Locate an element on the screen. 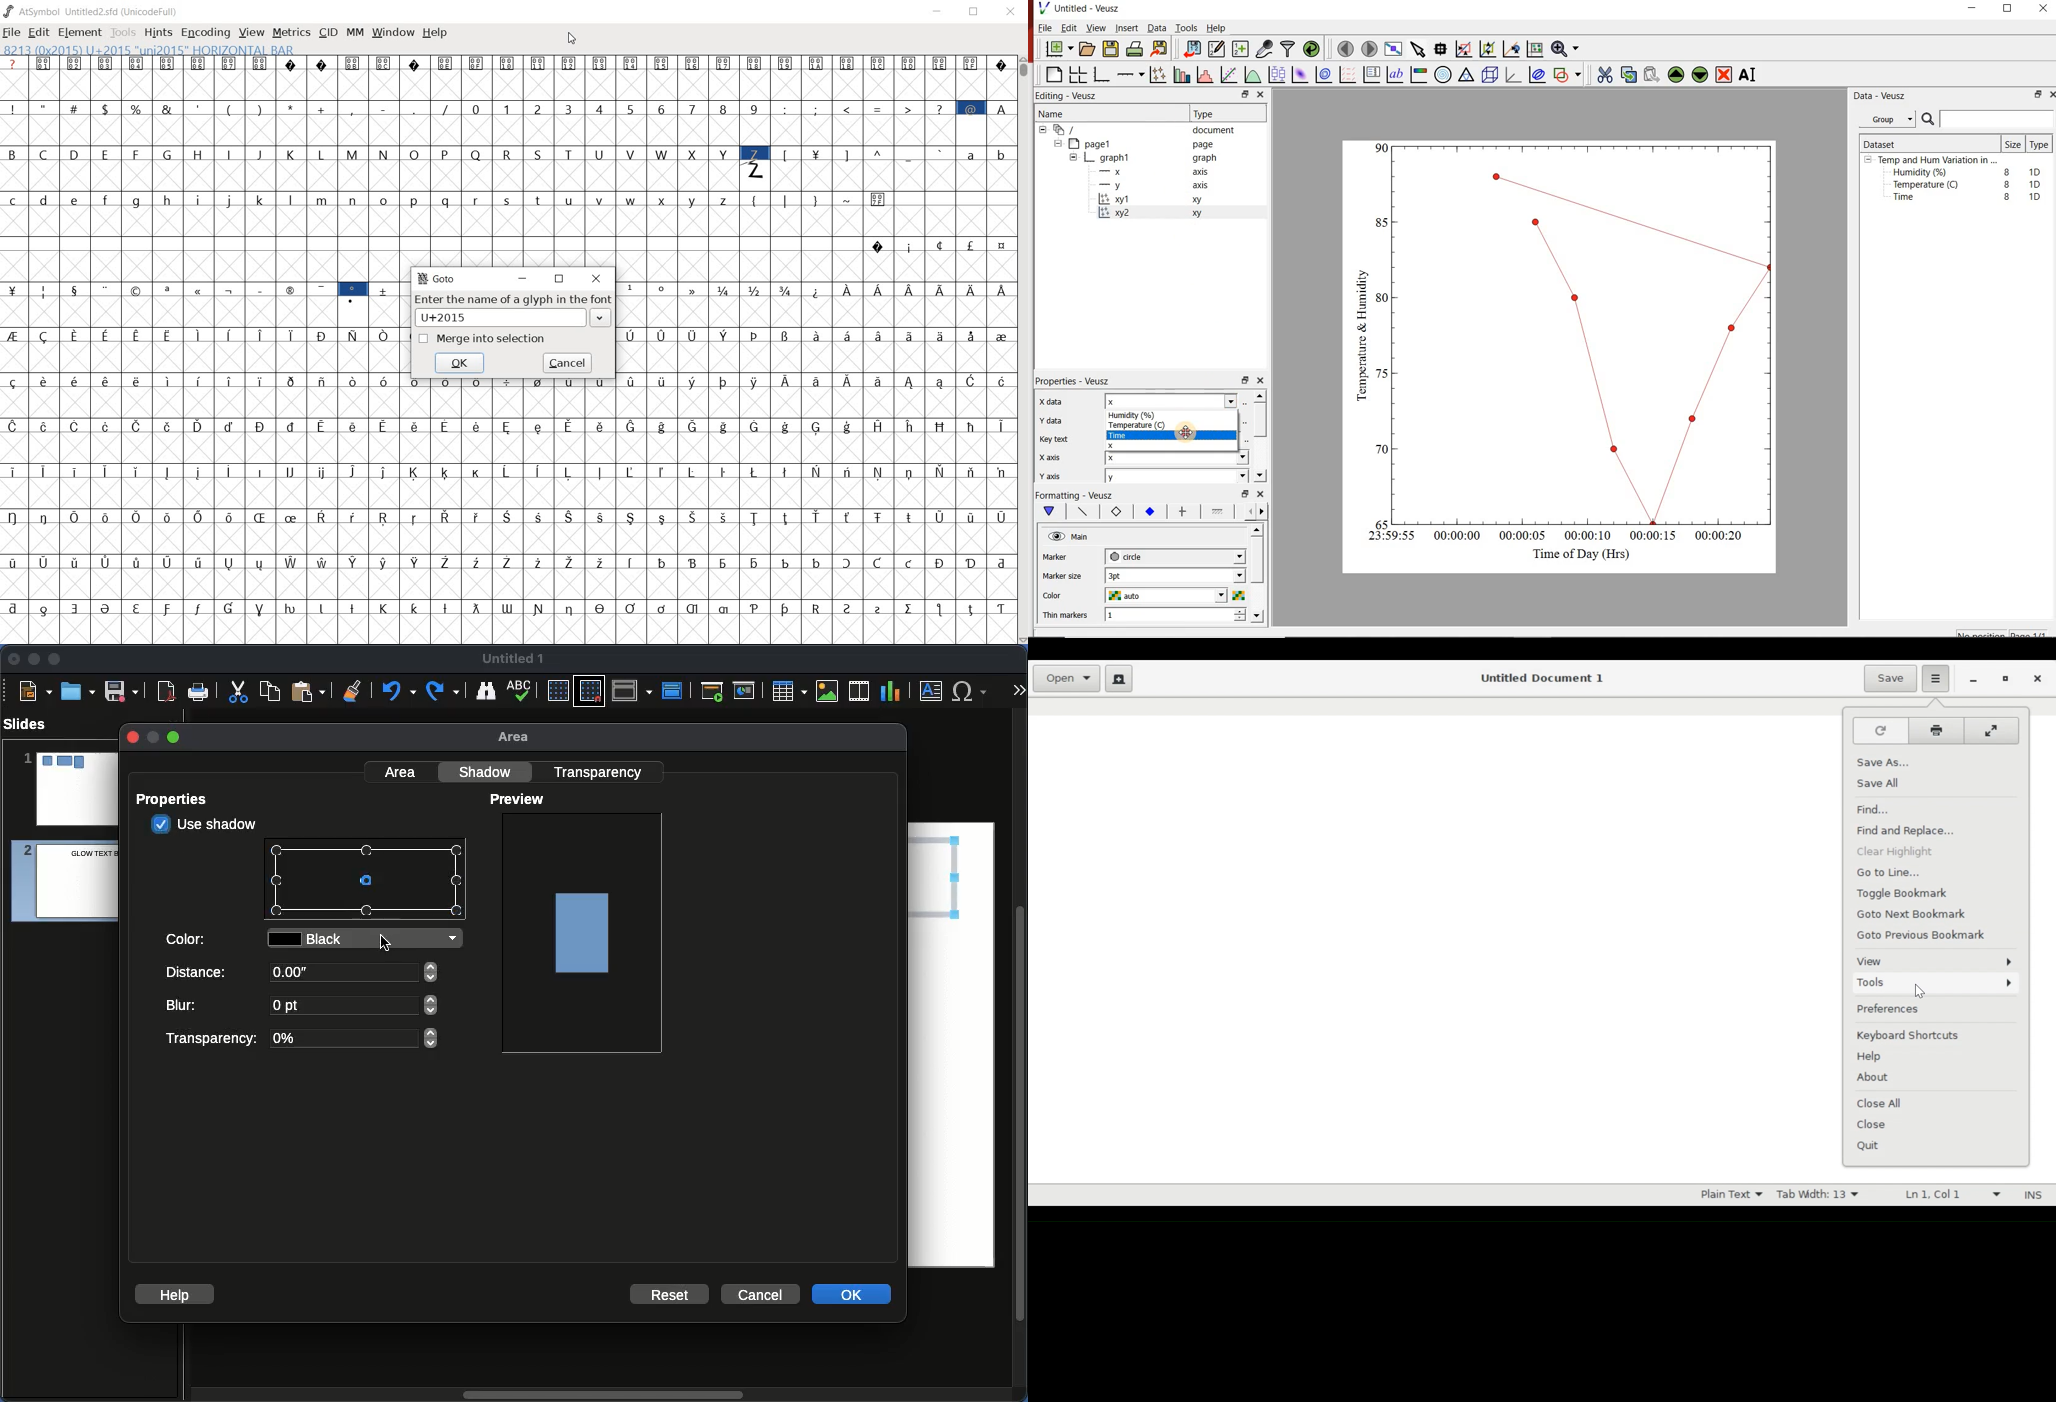 Image resolution: width=2072 pixels, height=1428 pixels. close is located at coordinates (1264, 381).